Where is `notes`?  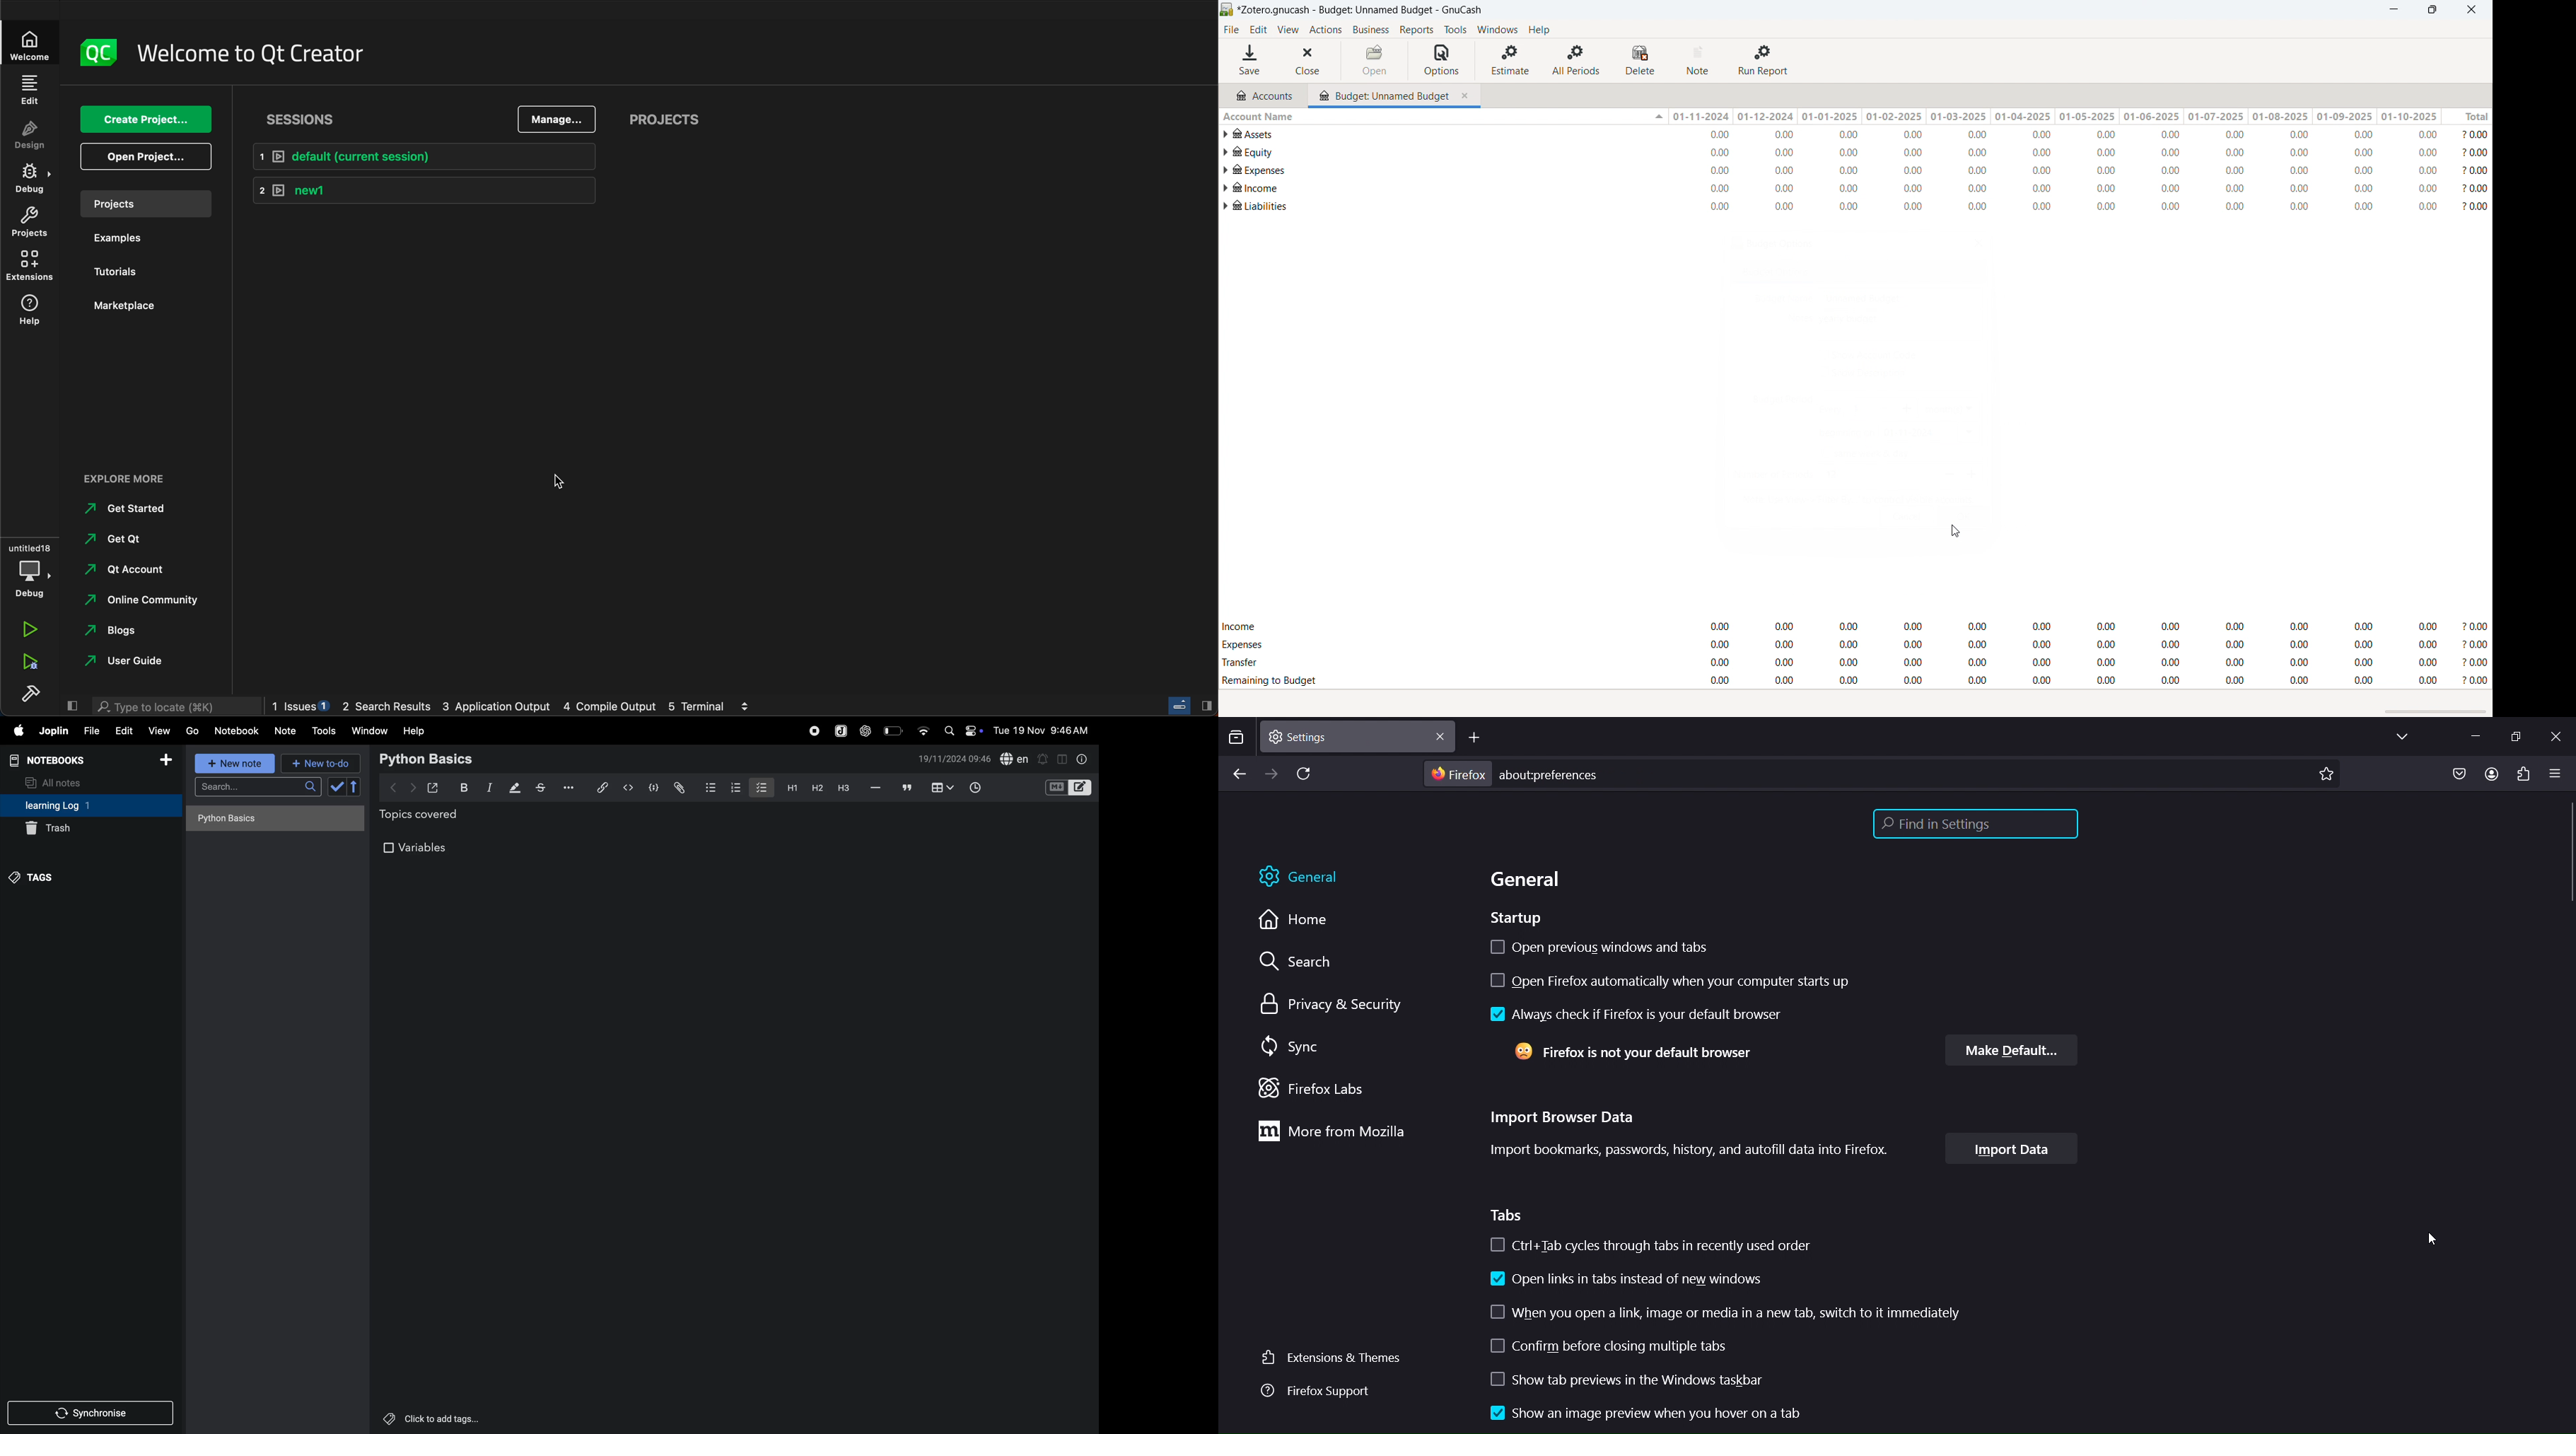 notes is located at coordinates (286, 731).